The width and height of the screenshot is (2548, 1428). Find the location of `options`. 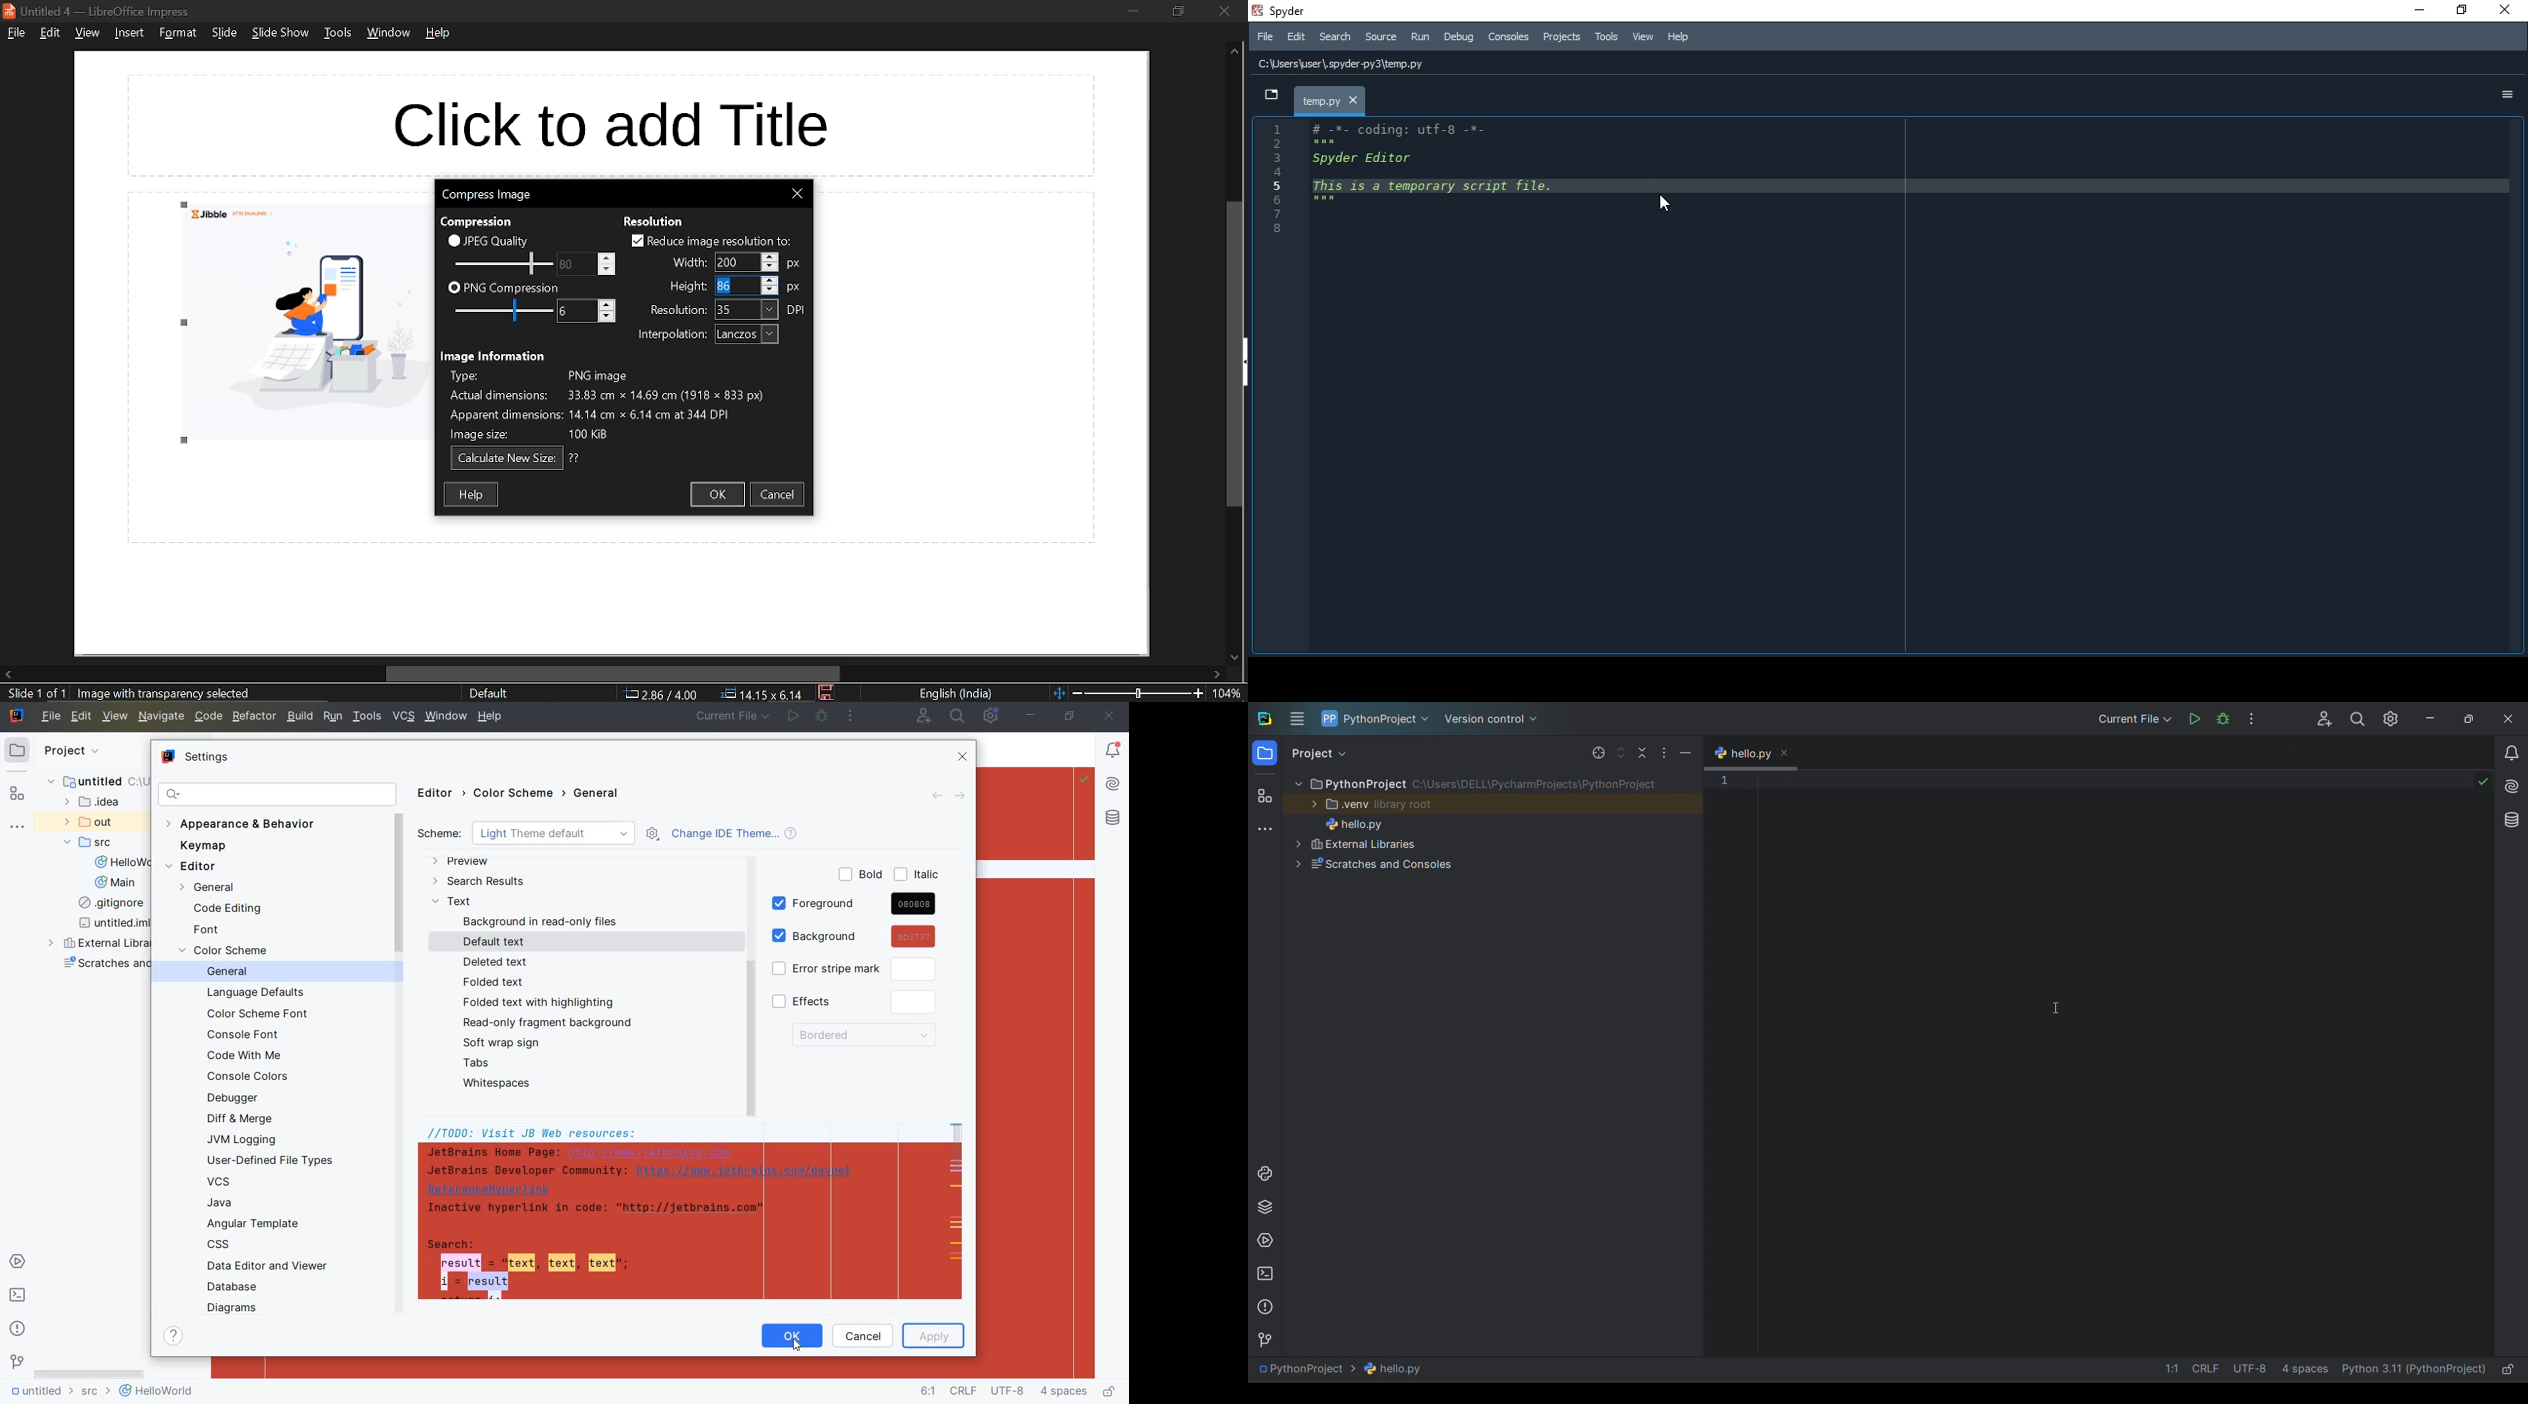

options is located at coordinates (2506, 94).